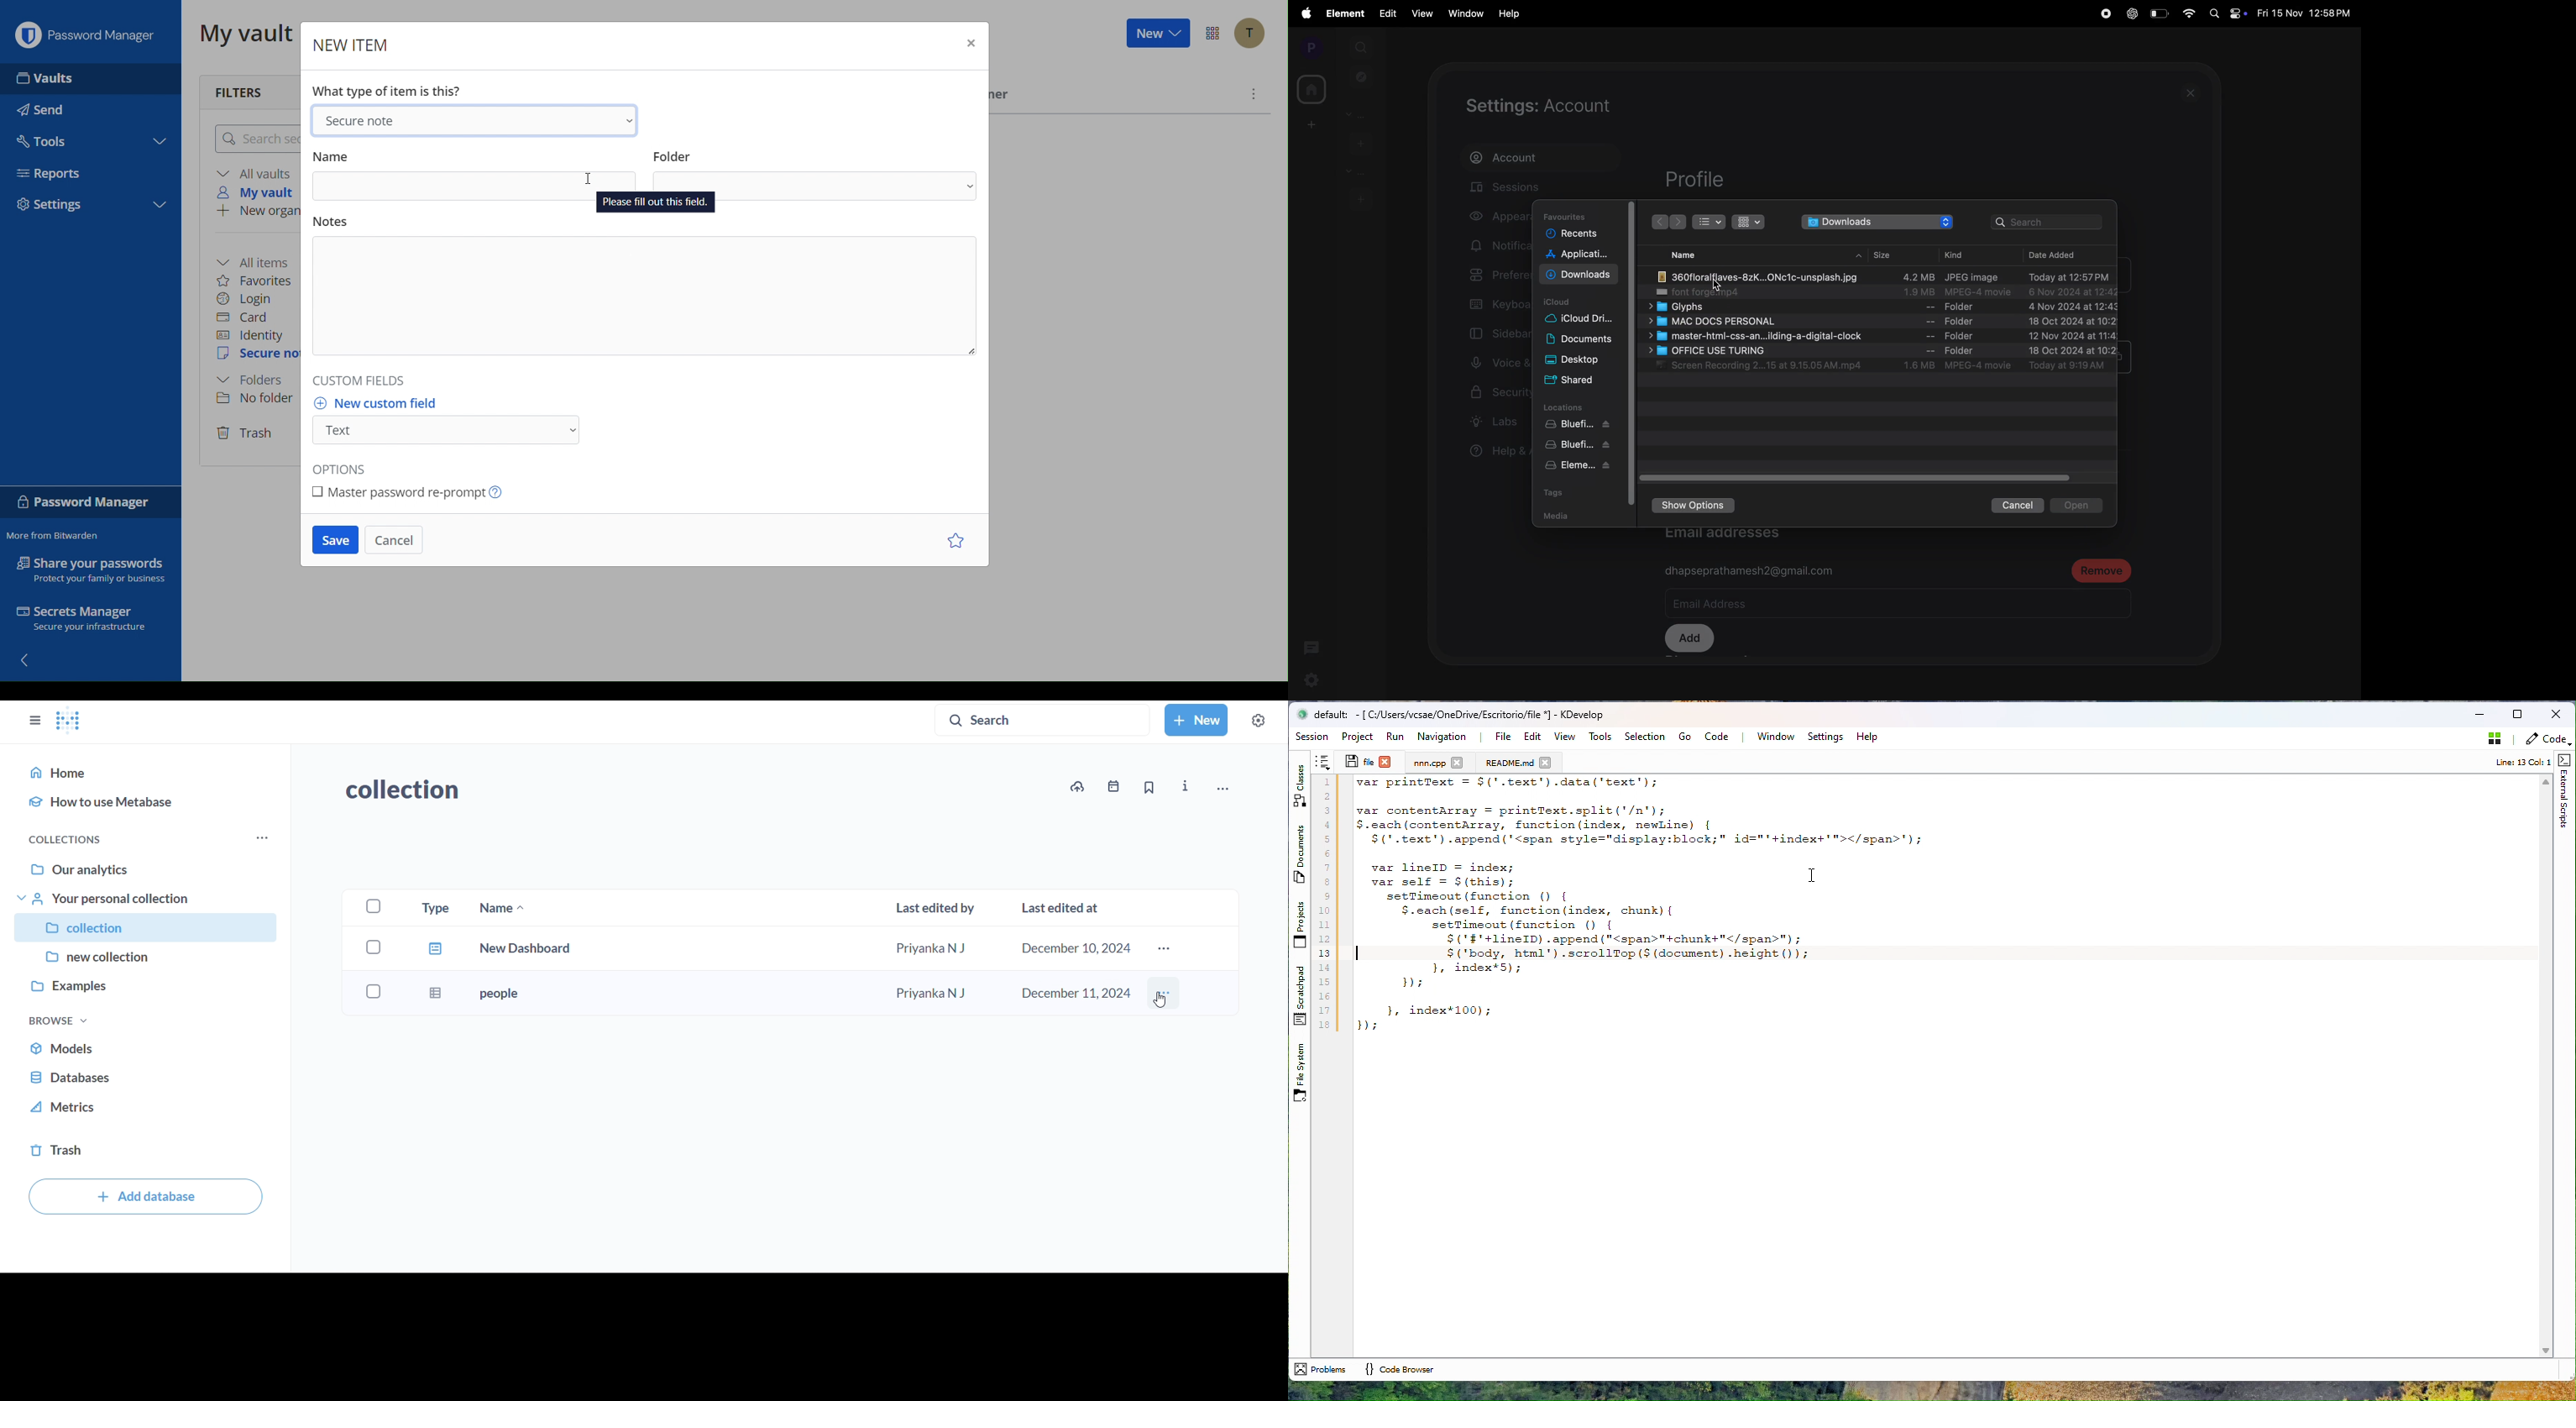 The image size is (2576, 1428). What do you see at coordinates (335, 544) in the screenshot?
I see `Save` at bounding box center [335, 544].